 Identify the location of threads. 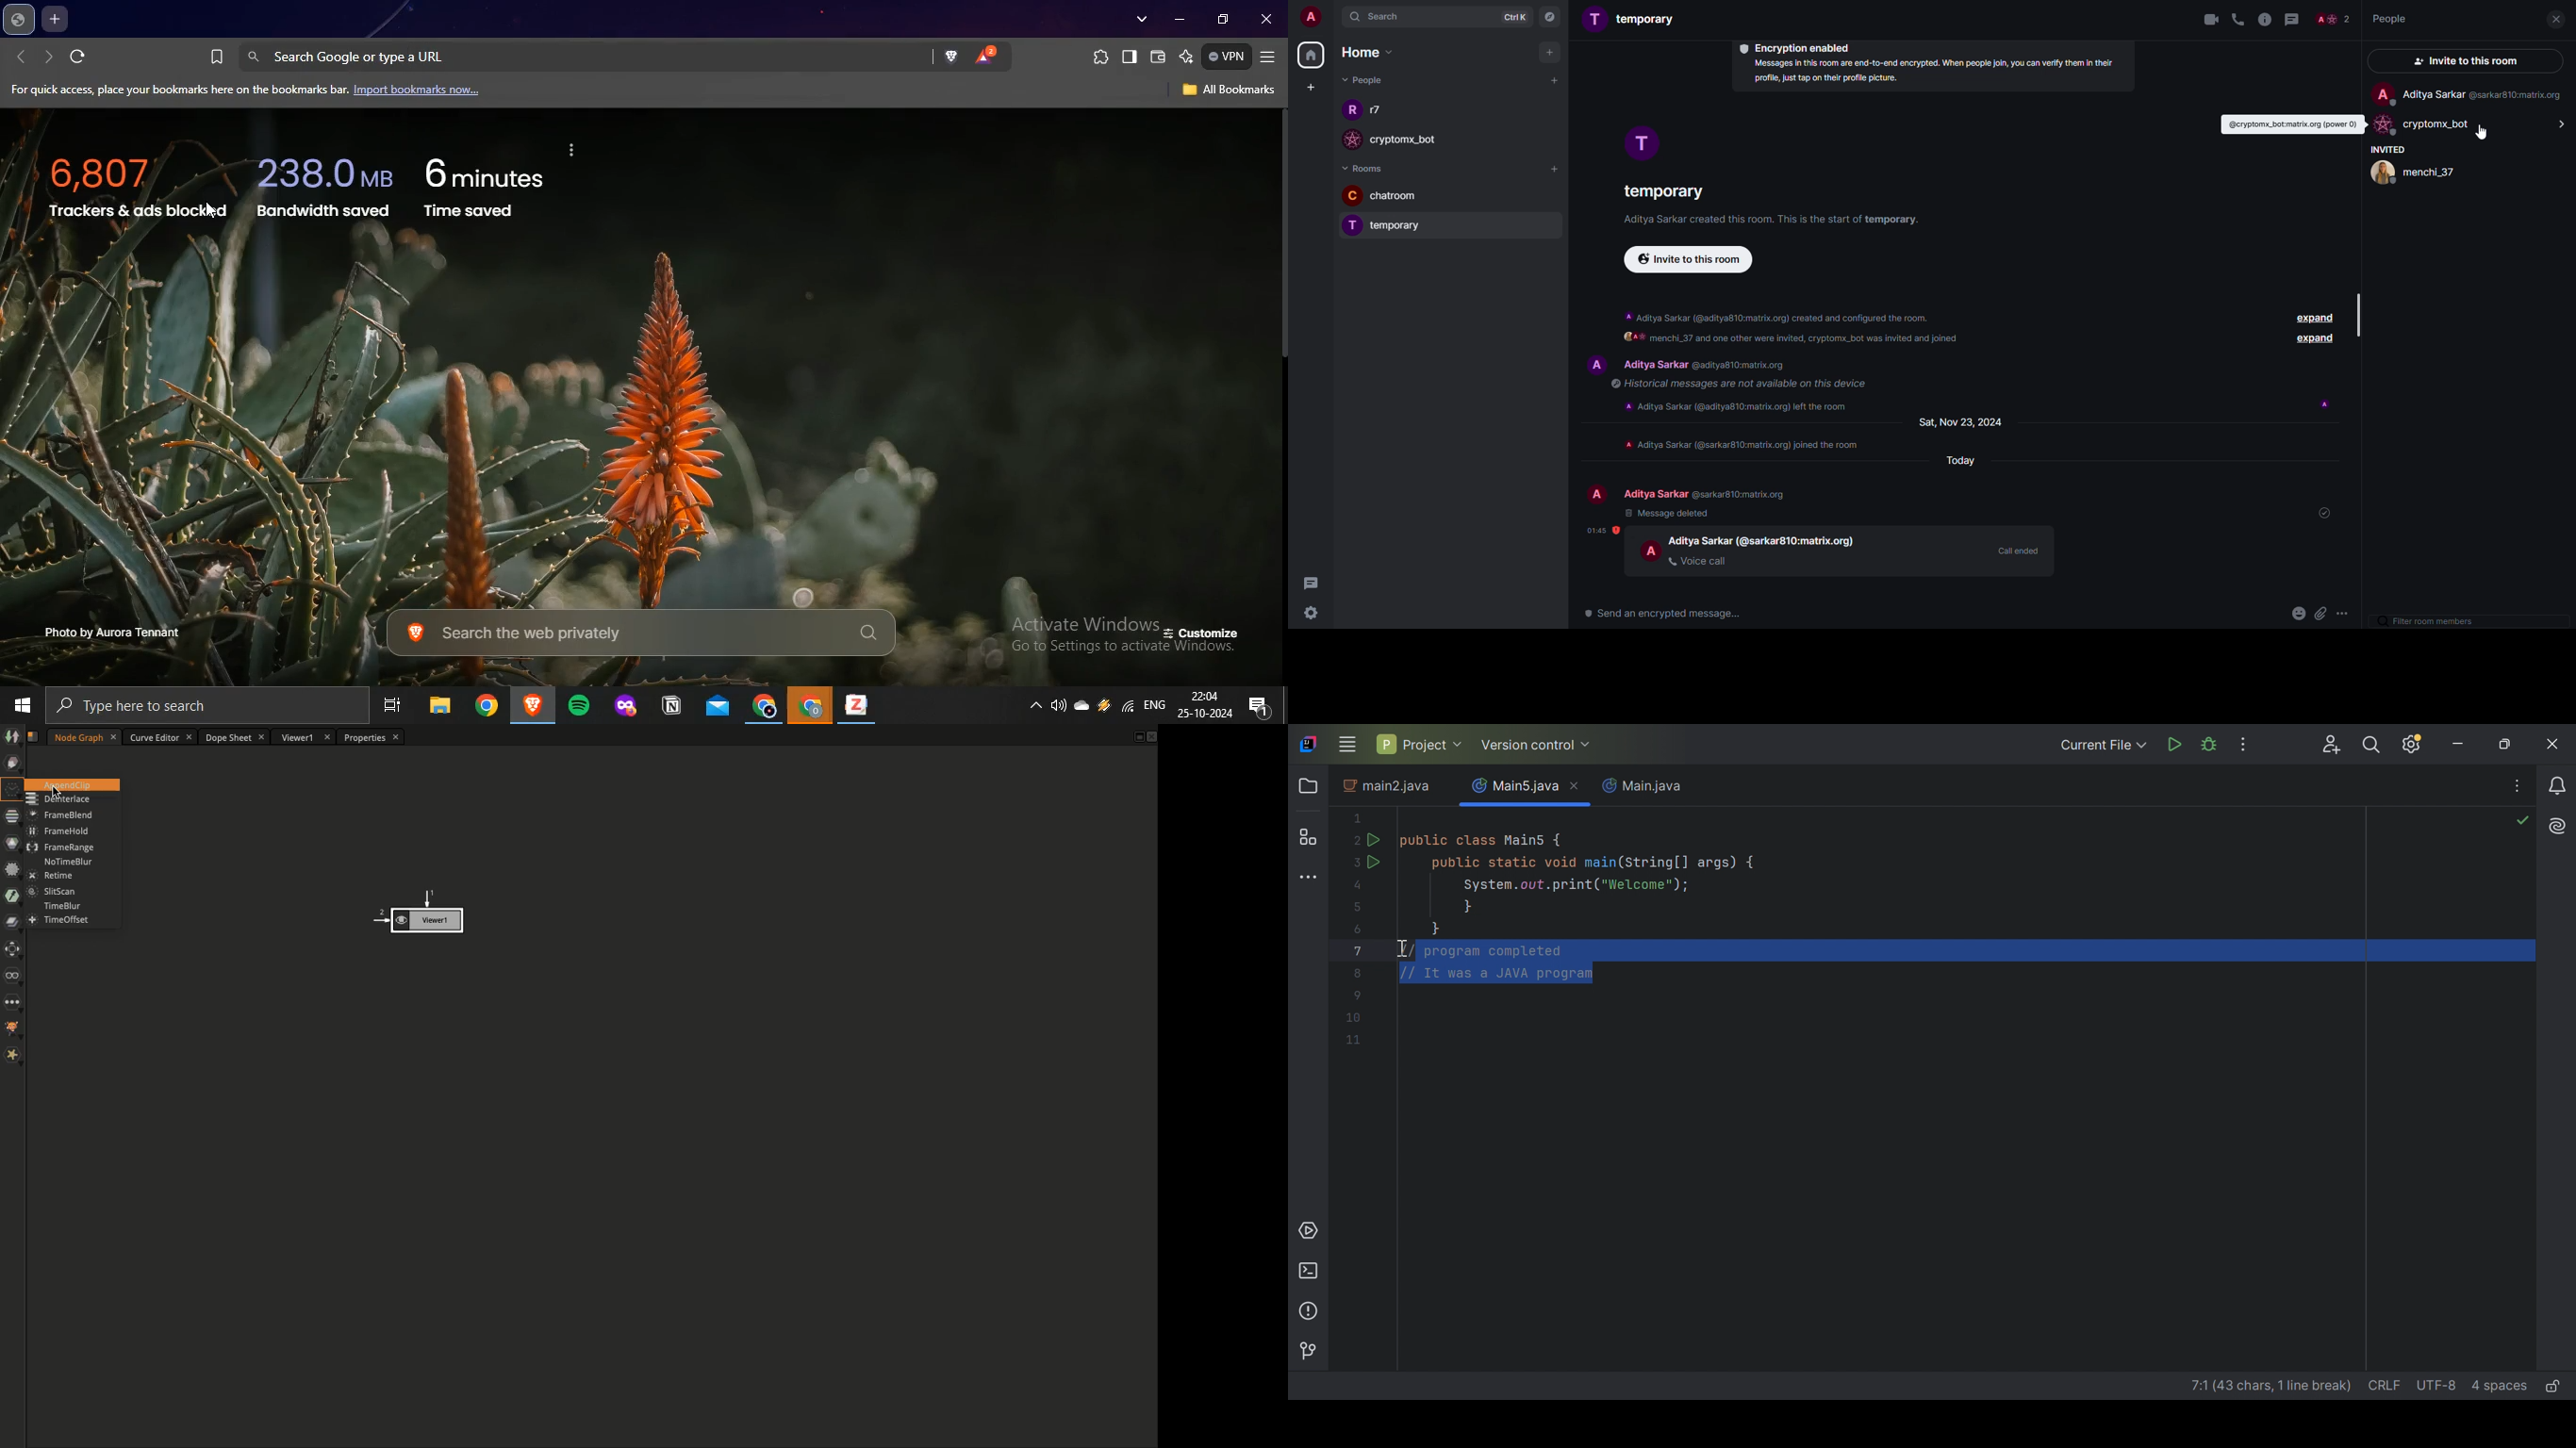
(2292, 20).